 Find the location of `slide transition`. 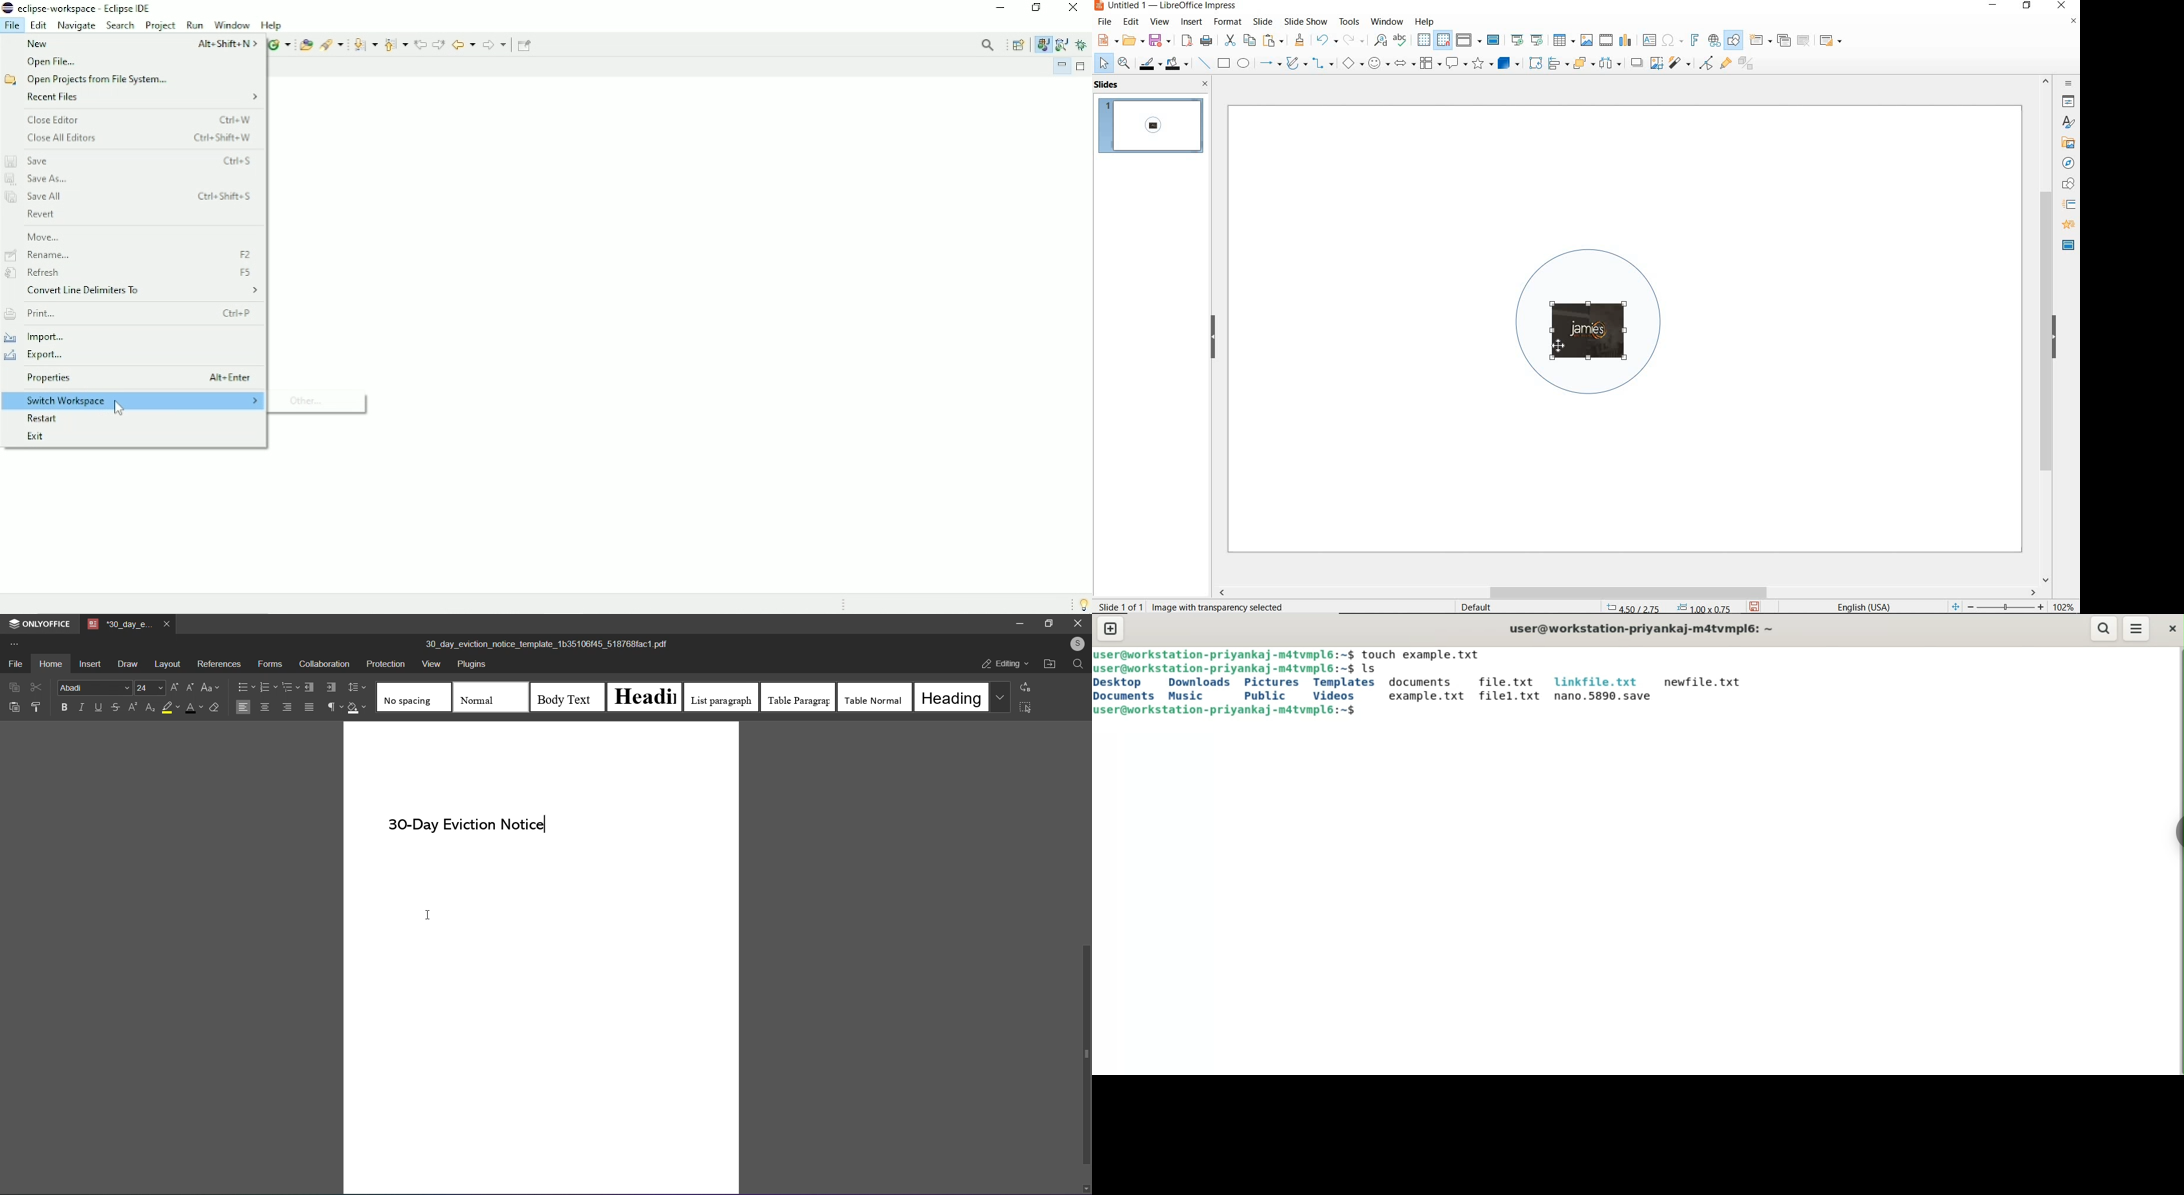

slide transition is located at coordinates (2068, 205).